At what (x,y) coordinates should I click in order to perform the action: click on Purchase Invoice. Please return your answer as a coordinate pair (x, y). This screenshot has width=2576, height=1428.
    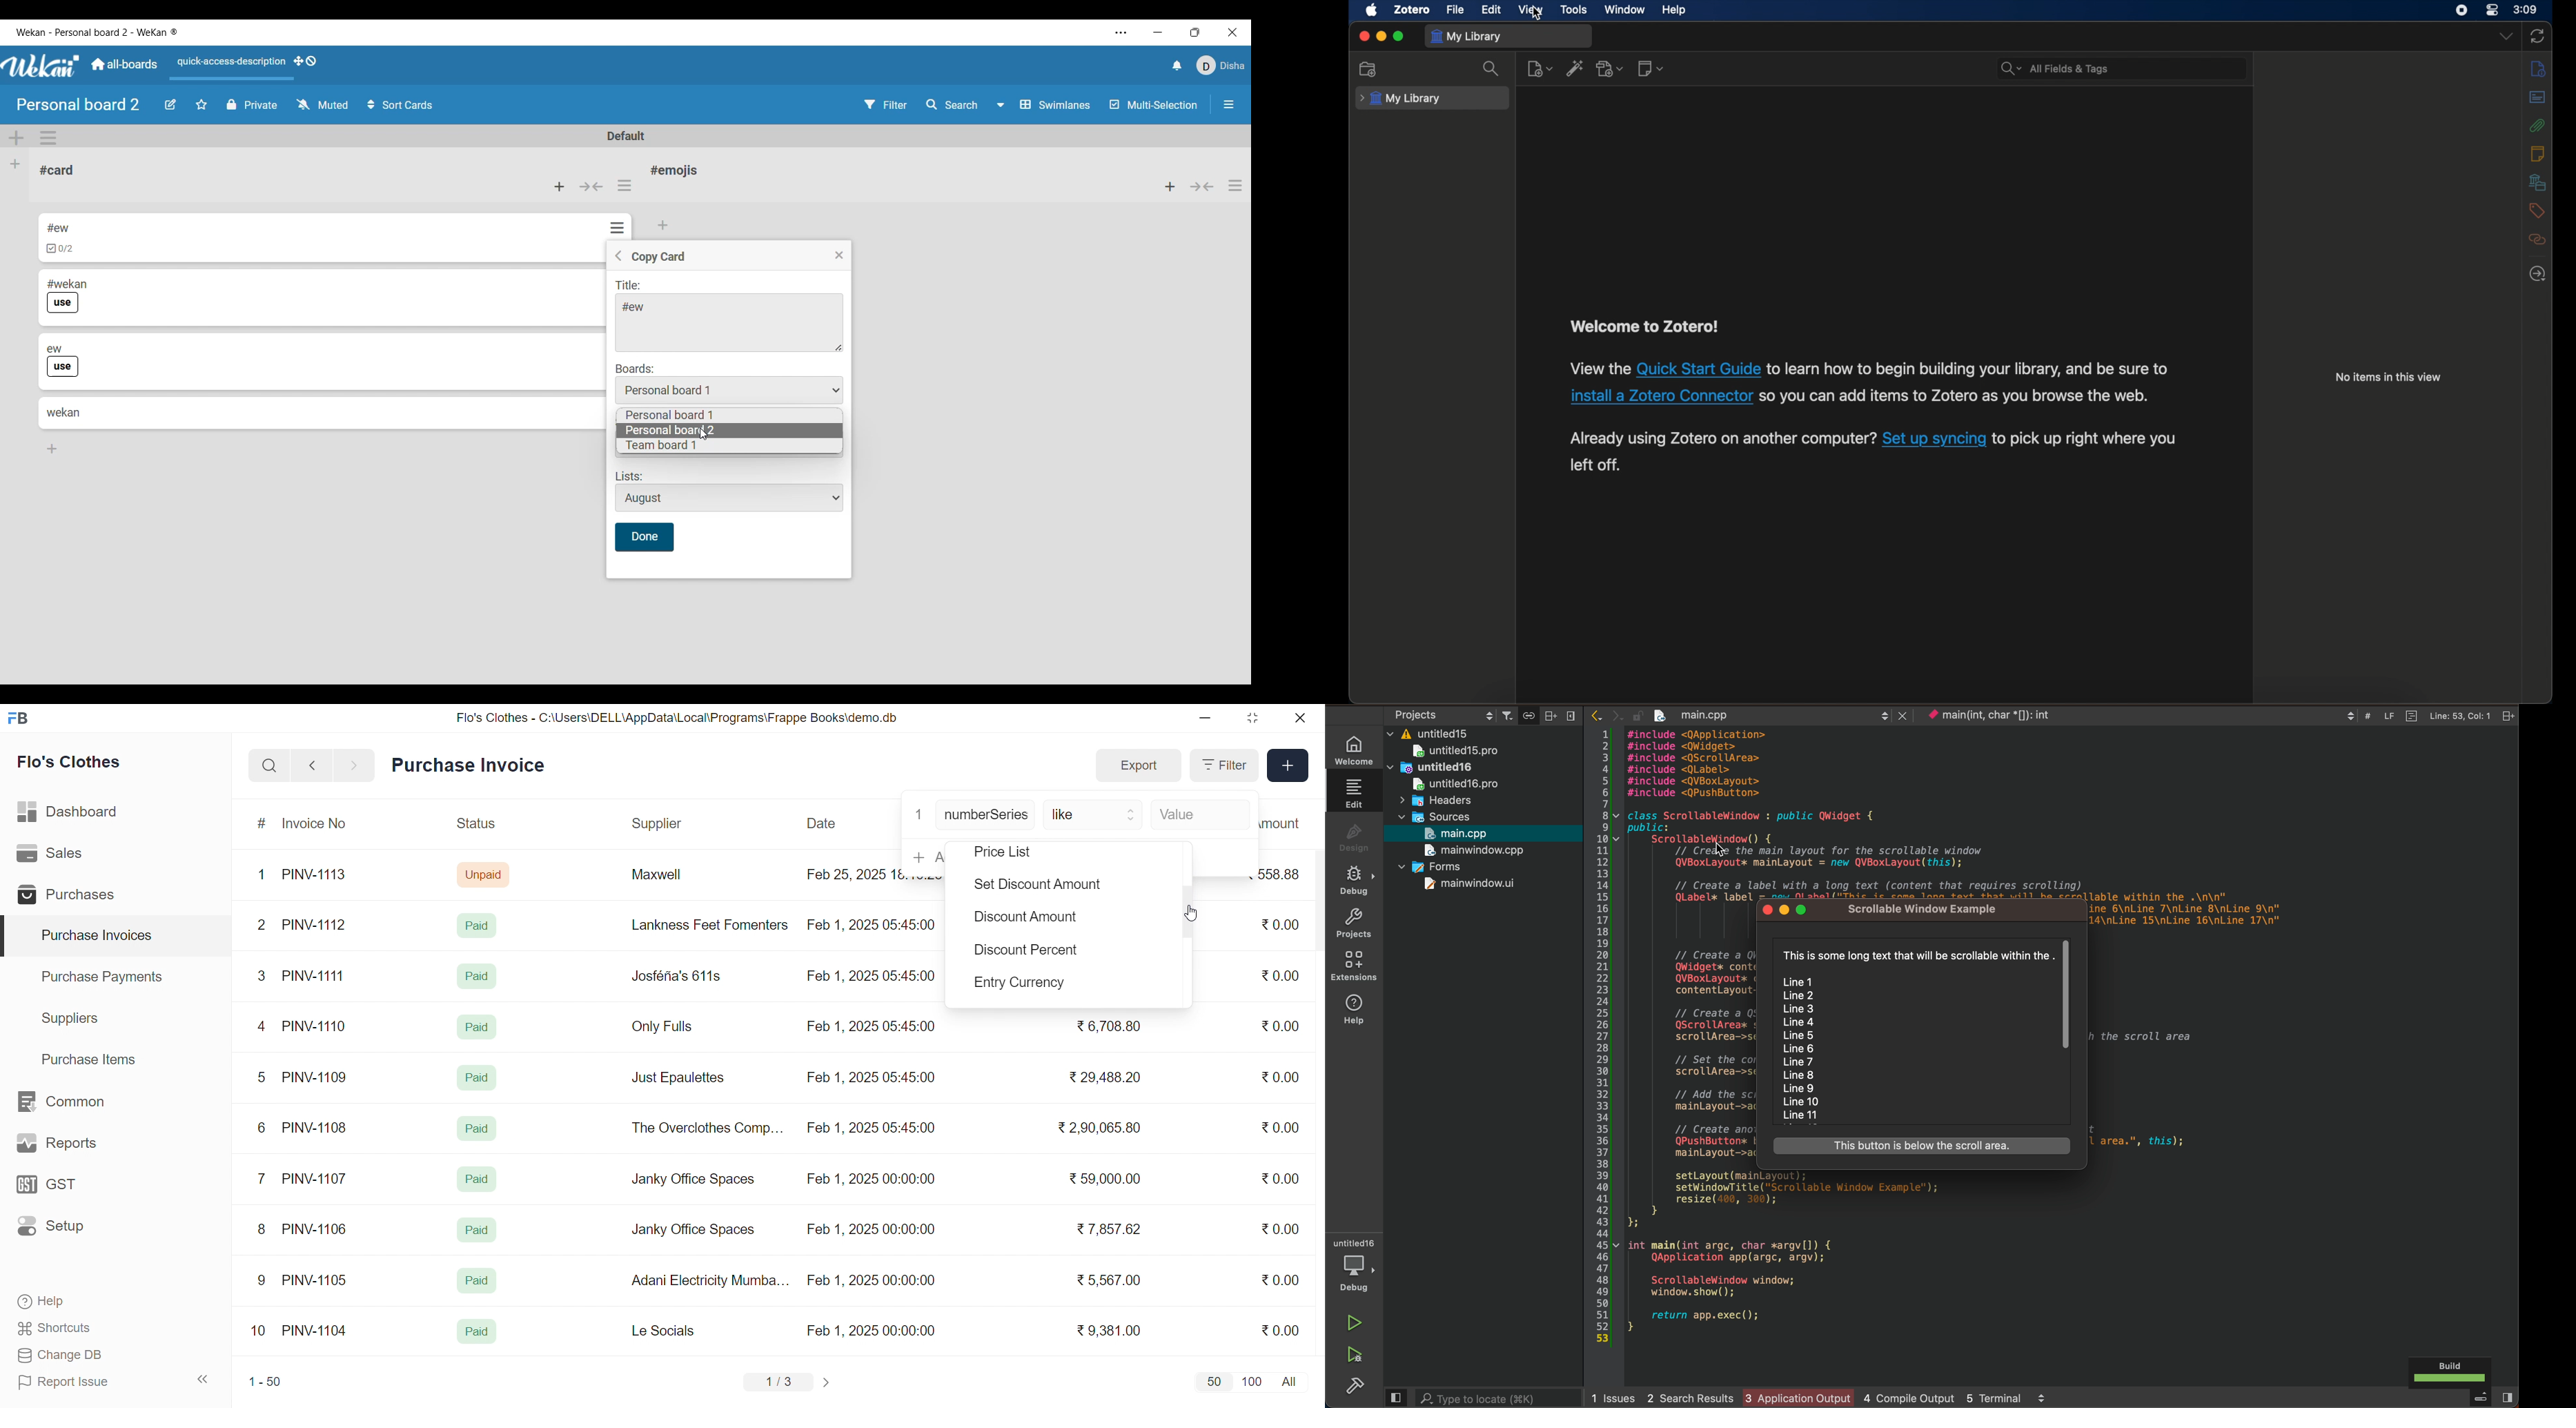
    Looking at the image, I should click on (473, 765).